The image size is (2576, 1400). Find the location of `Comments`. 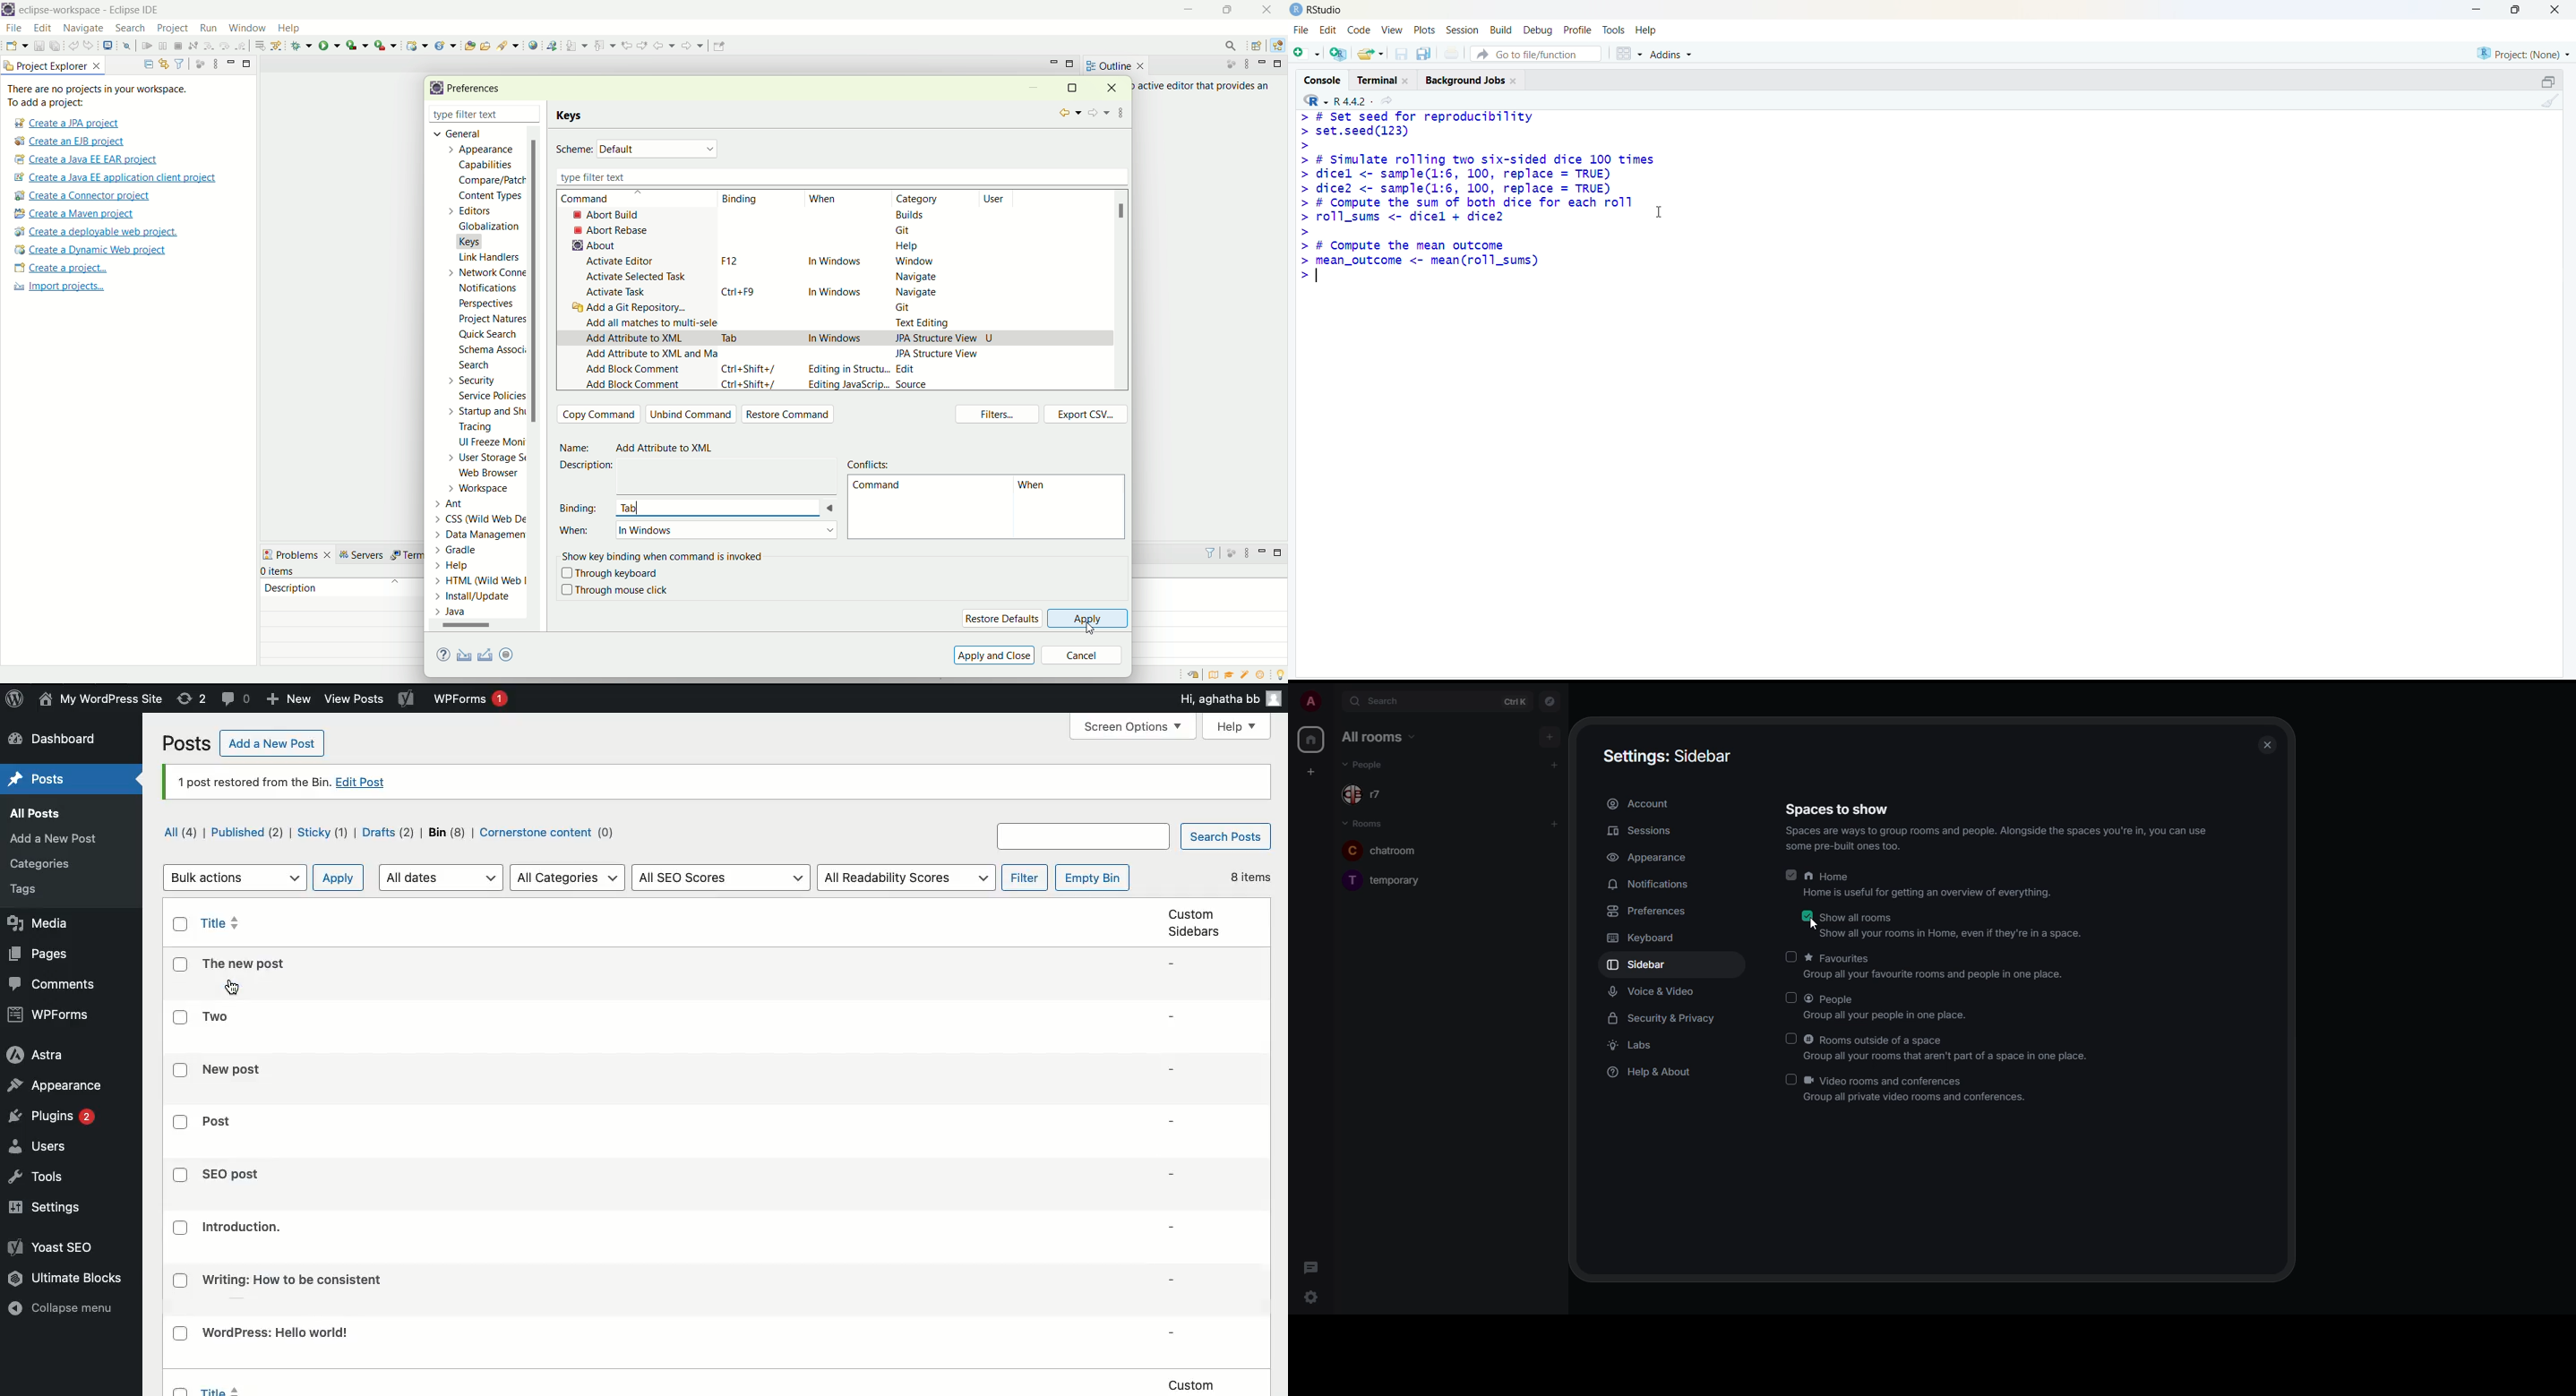

Comments is located at coordinates (56, 985).